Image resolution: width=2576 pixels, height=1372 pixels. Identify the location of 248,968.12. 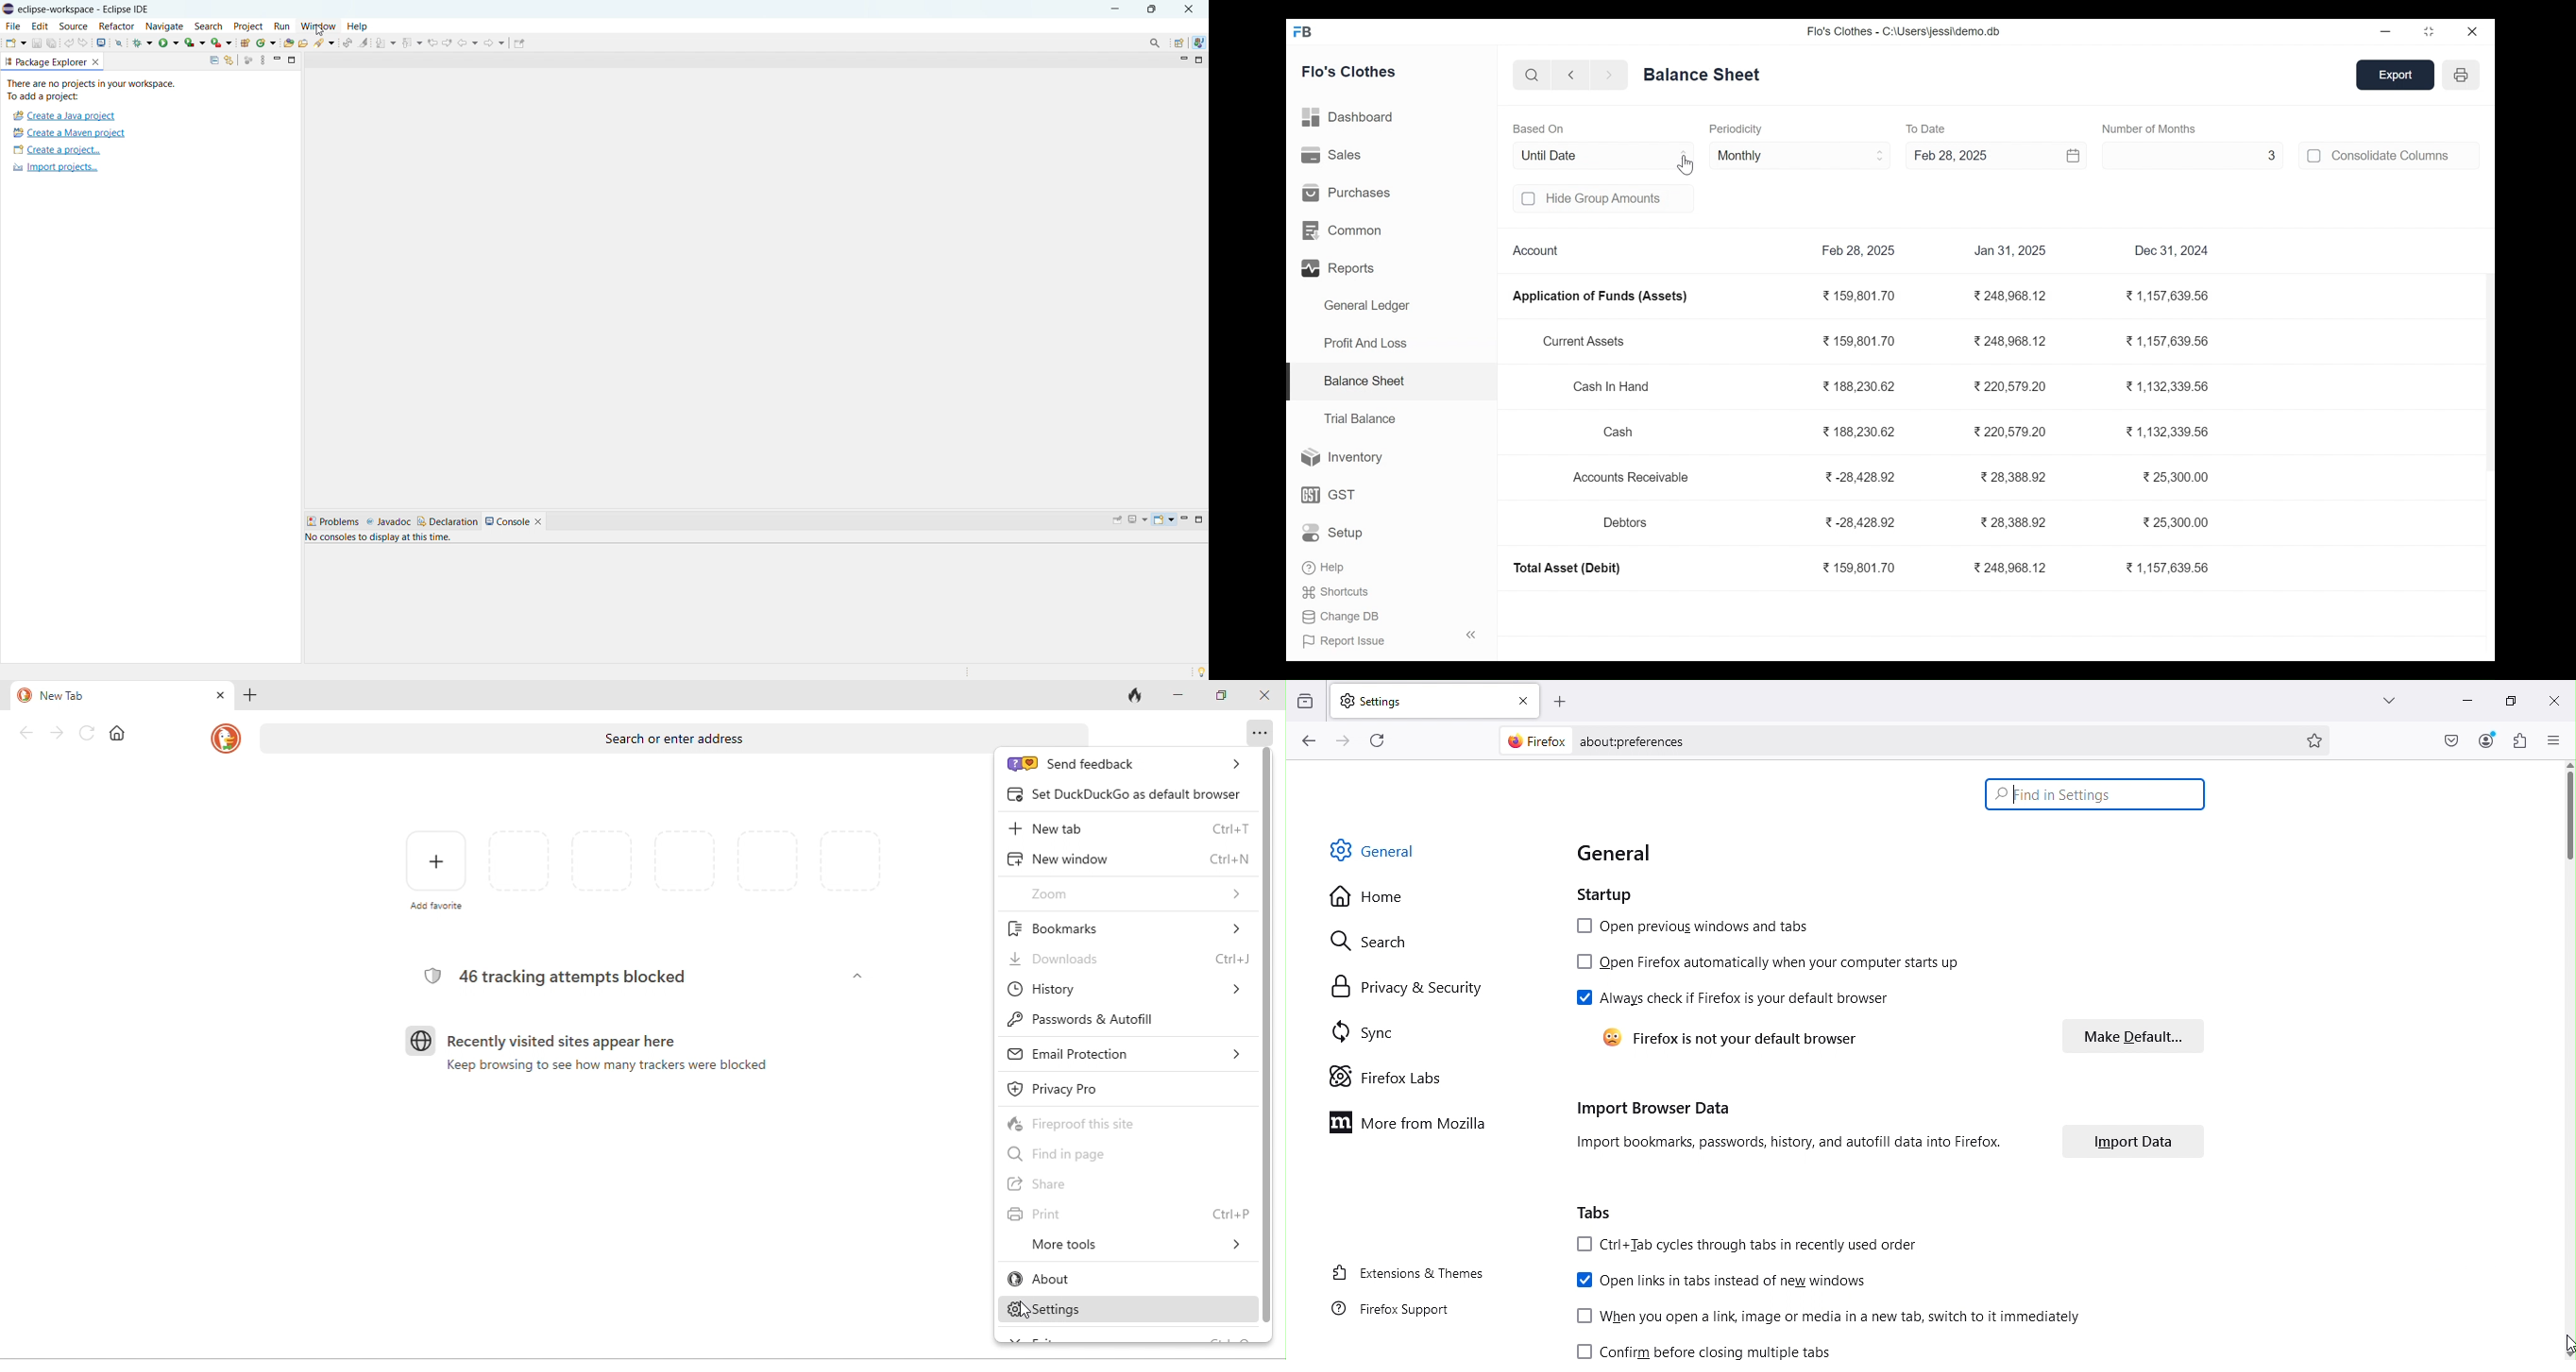
(2011, 297).